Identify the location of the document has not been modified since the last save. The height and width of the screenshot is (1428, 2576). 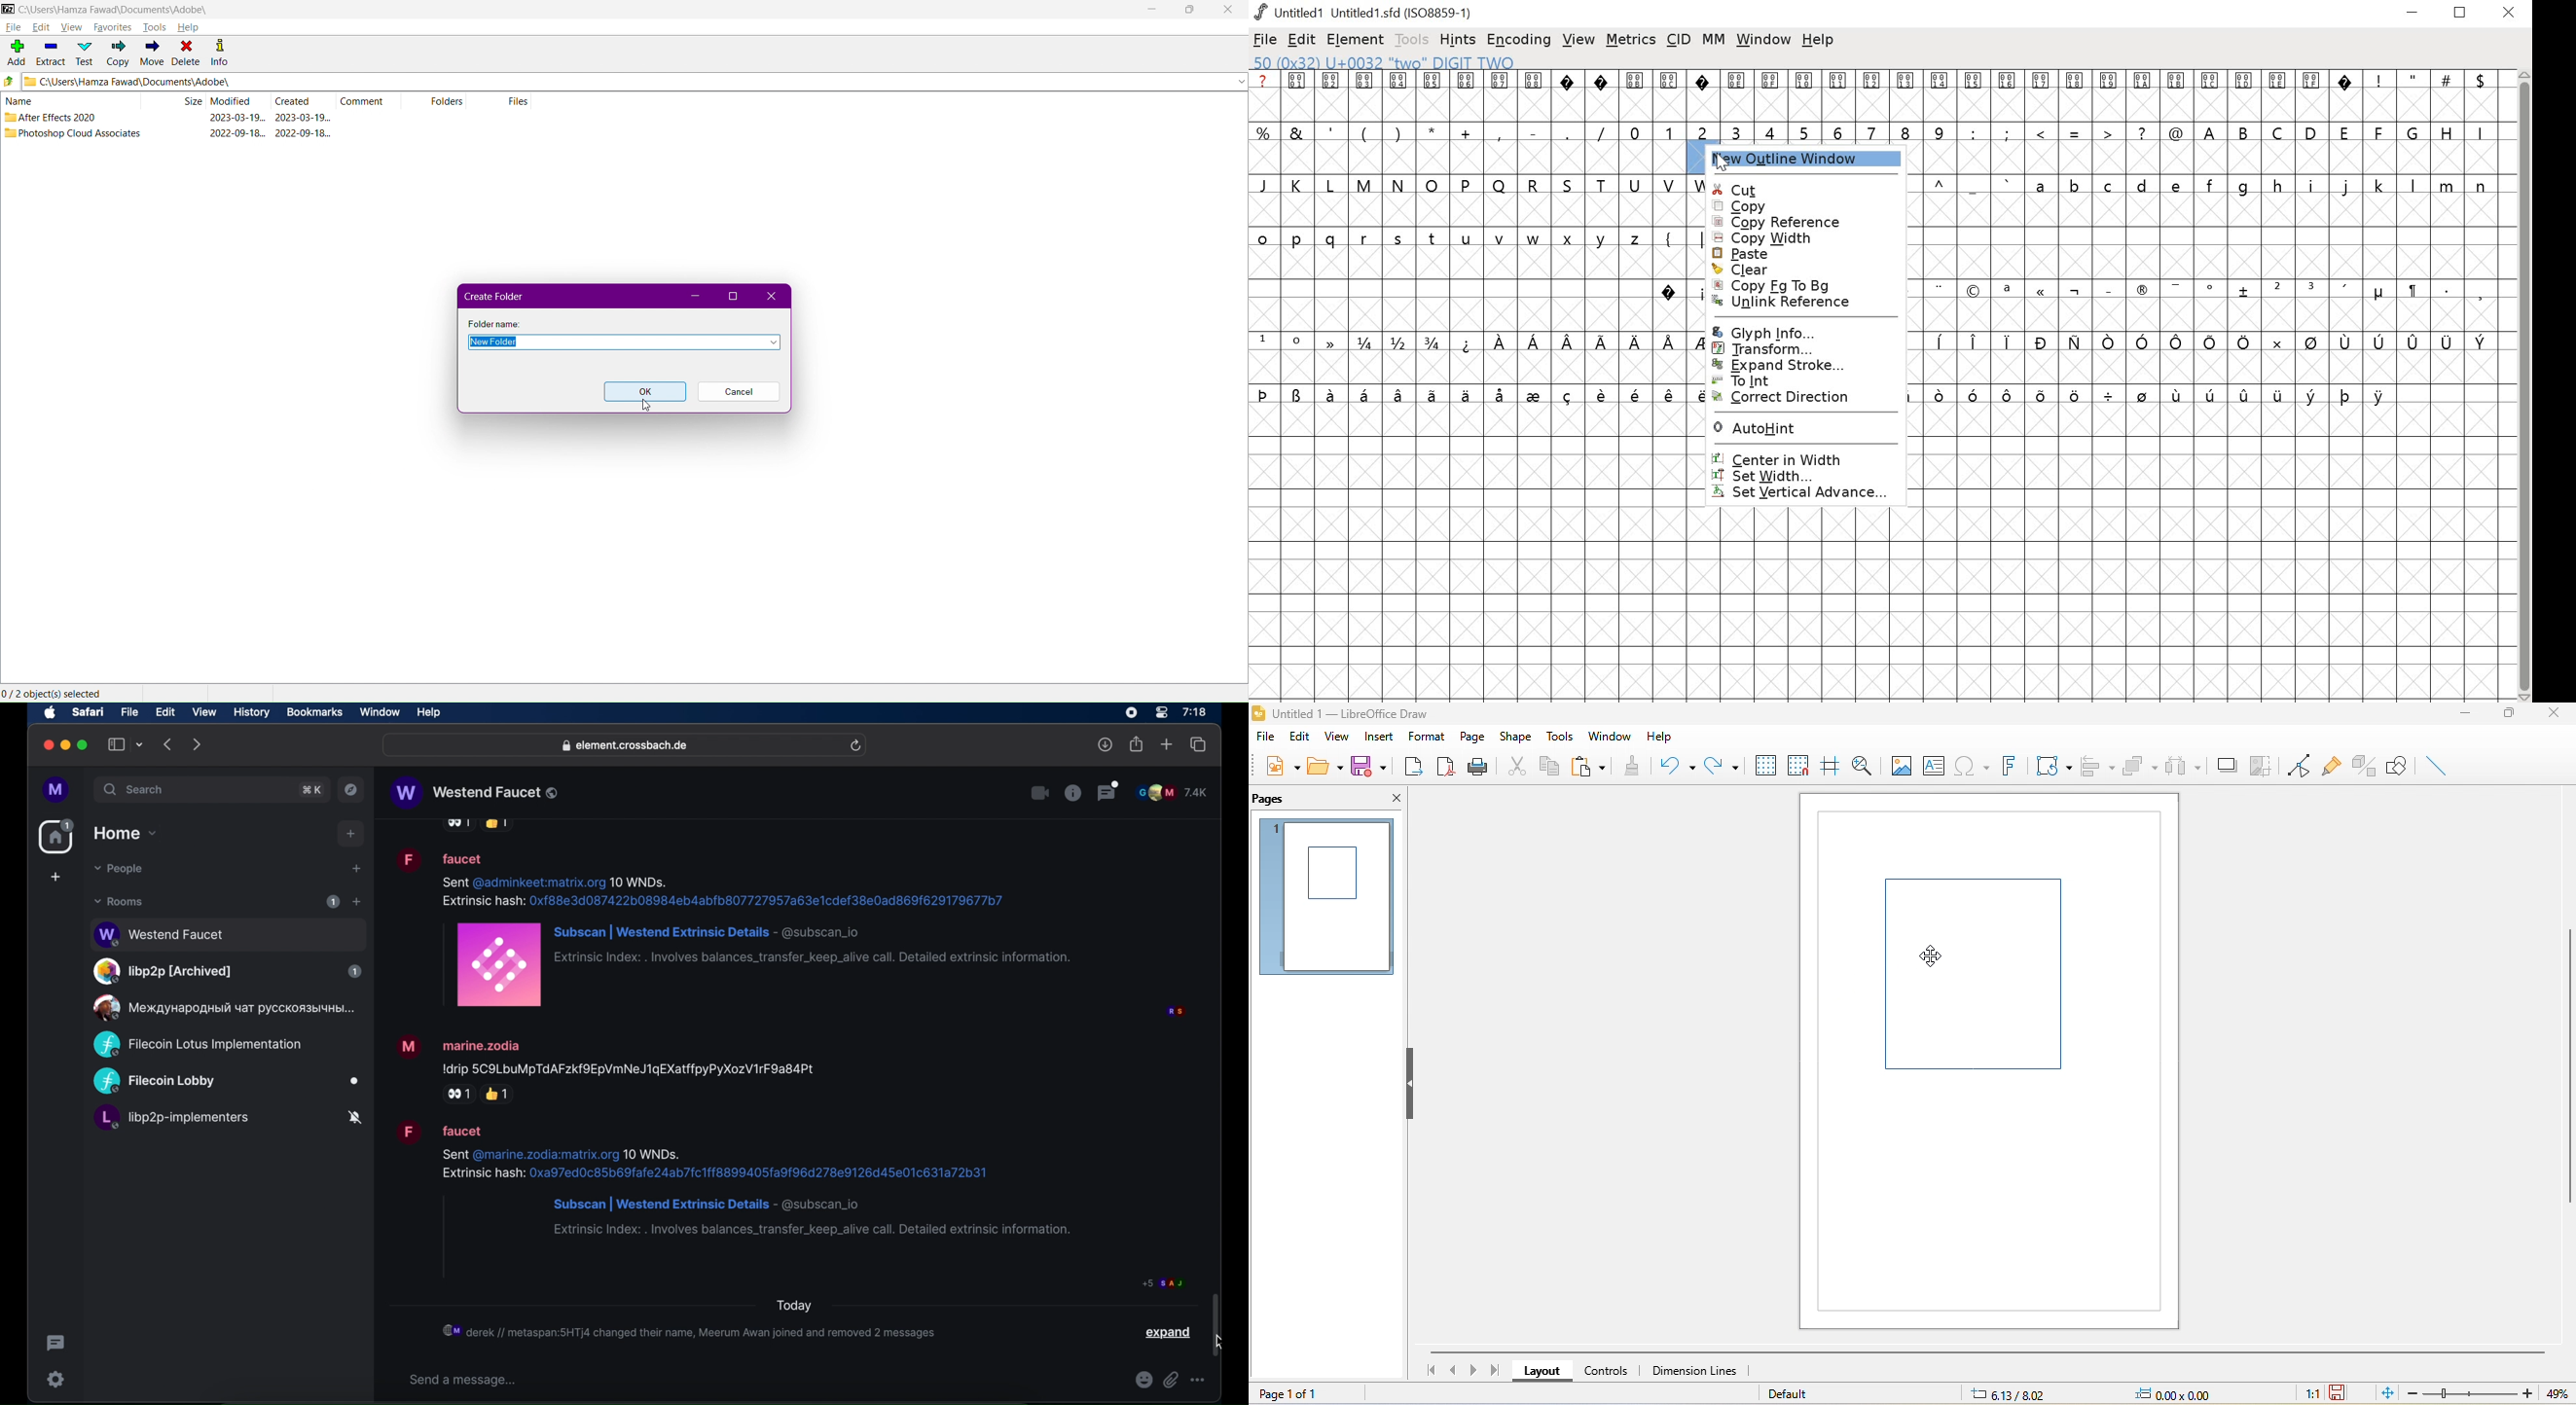
(2344, 1393).